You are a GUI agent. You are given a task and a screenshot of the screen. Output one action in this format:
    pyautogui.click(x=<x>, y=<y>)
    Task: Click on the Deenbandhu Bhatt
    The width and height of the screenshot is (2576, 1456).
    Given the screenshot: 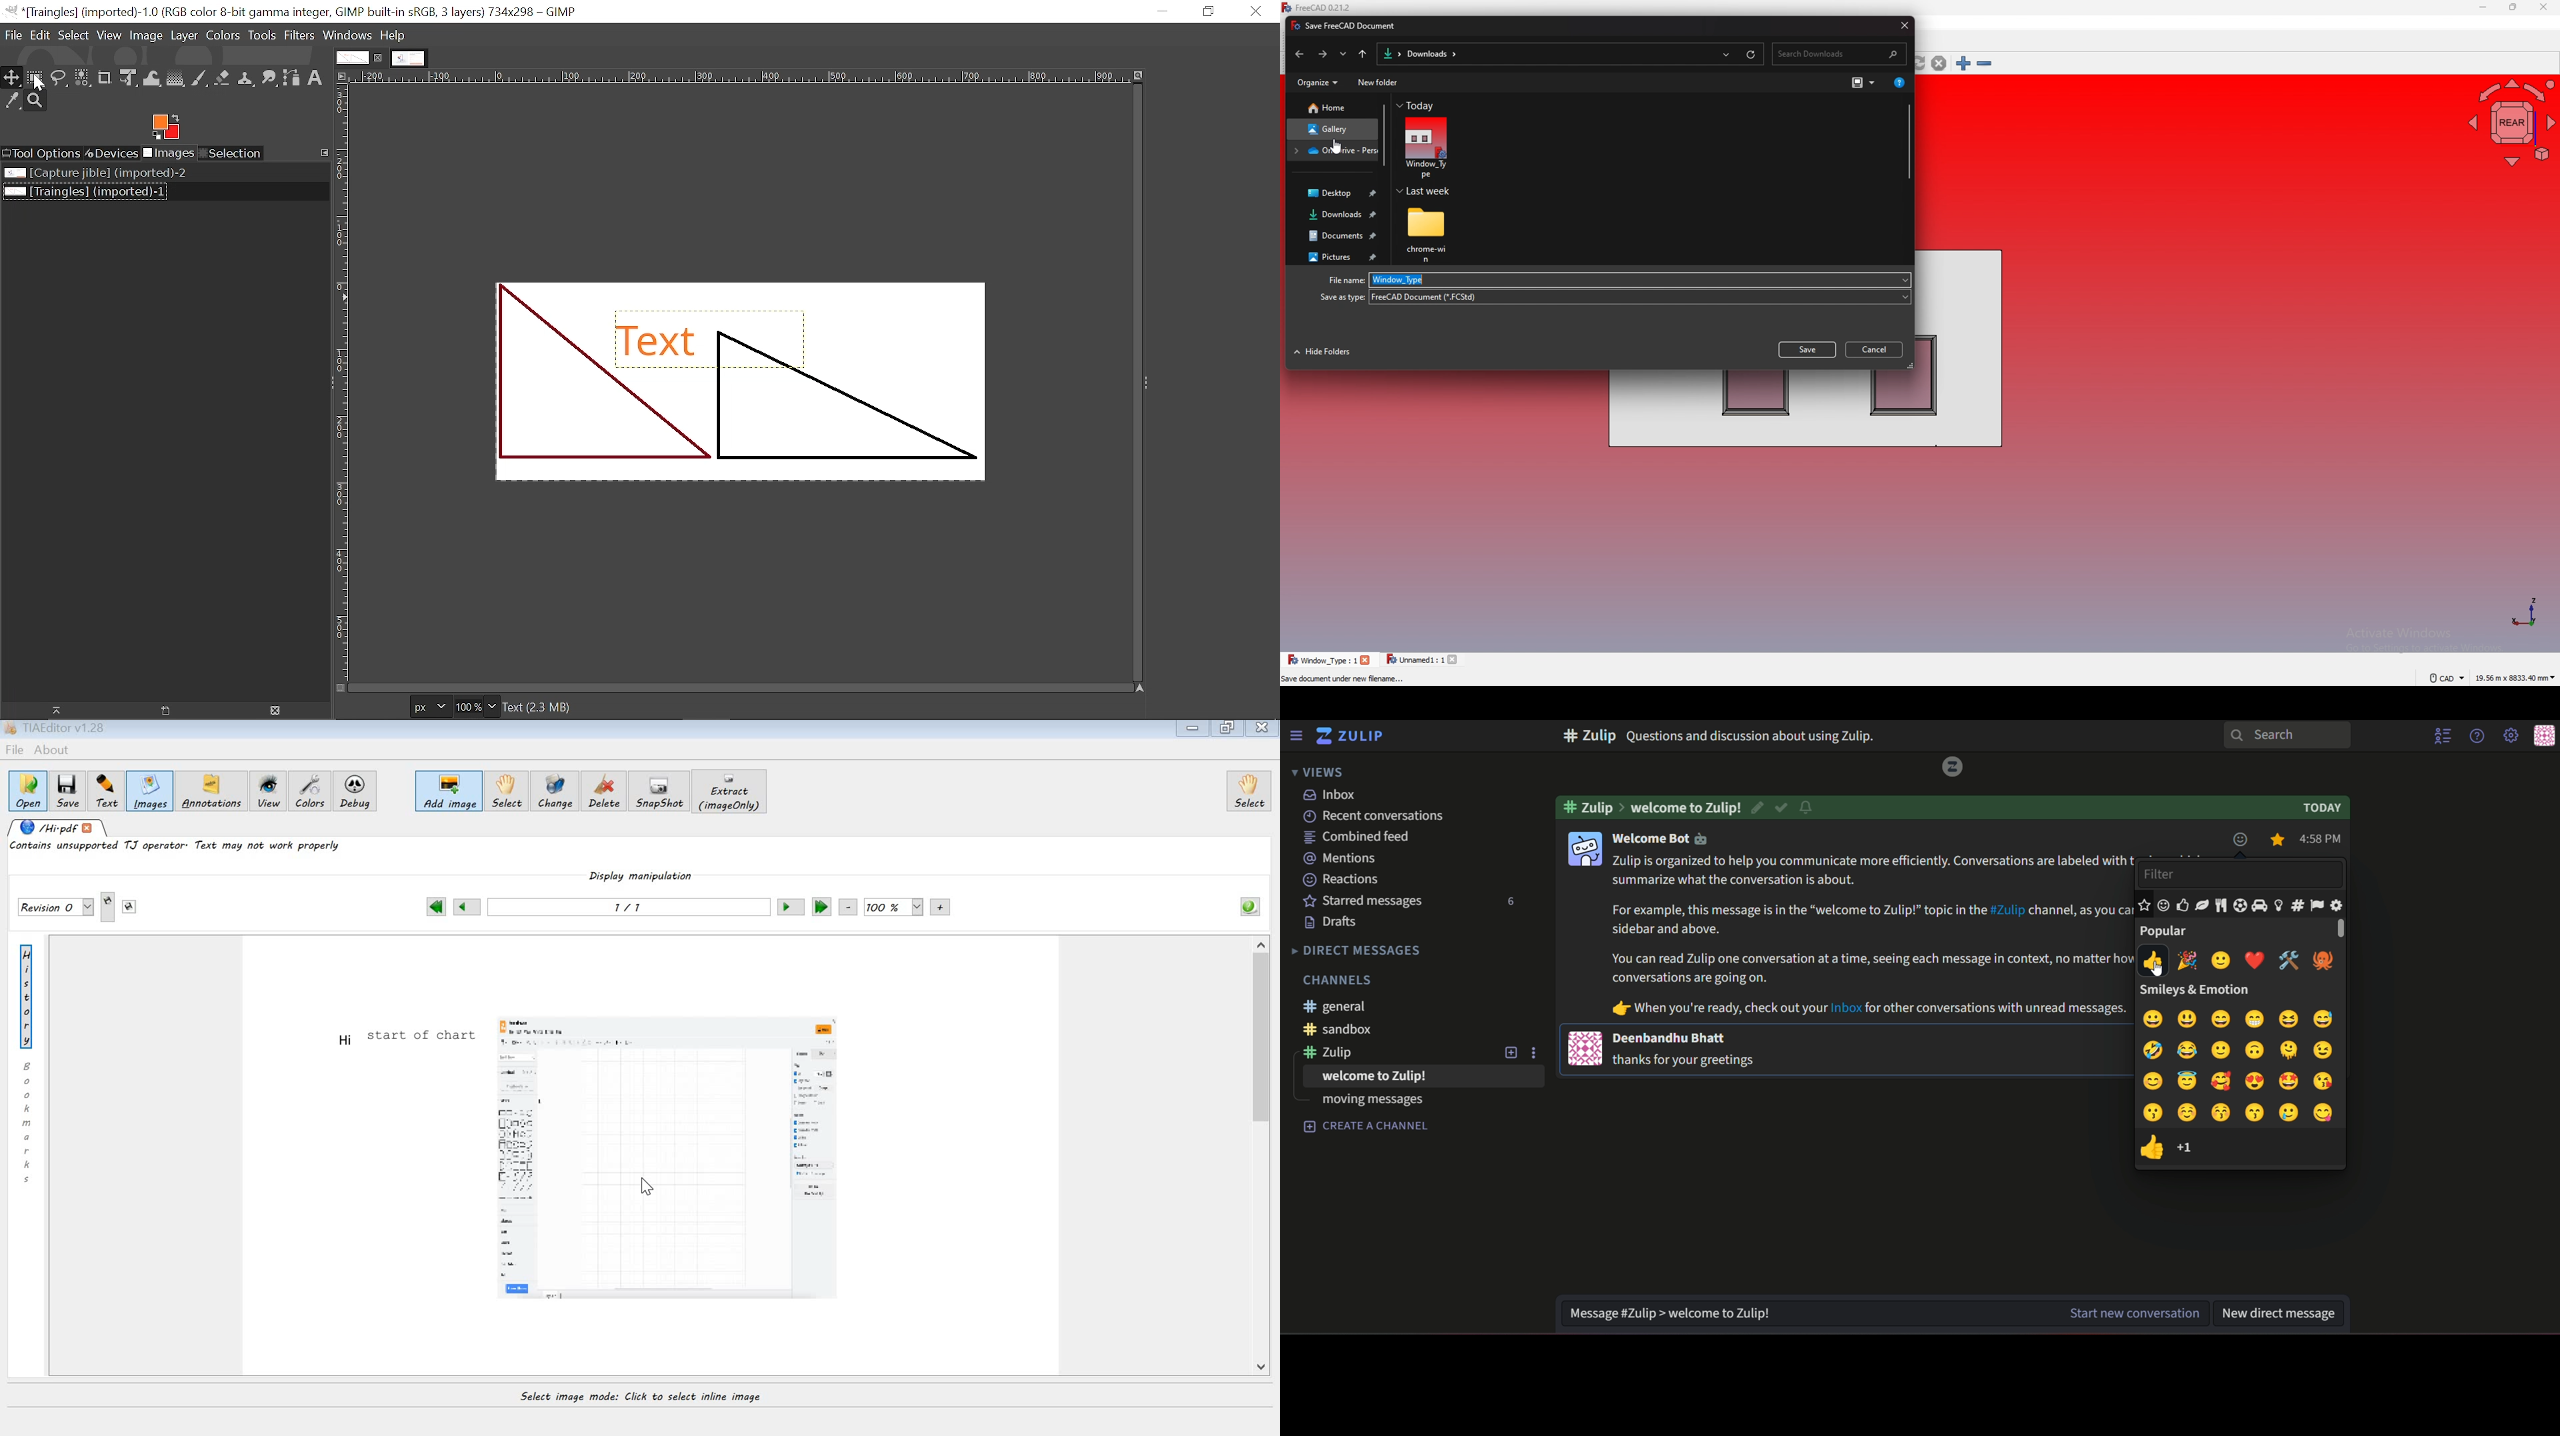 What is the action you would take?
    pyautogui.click(x=1672, y=1037)
    